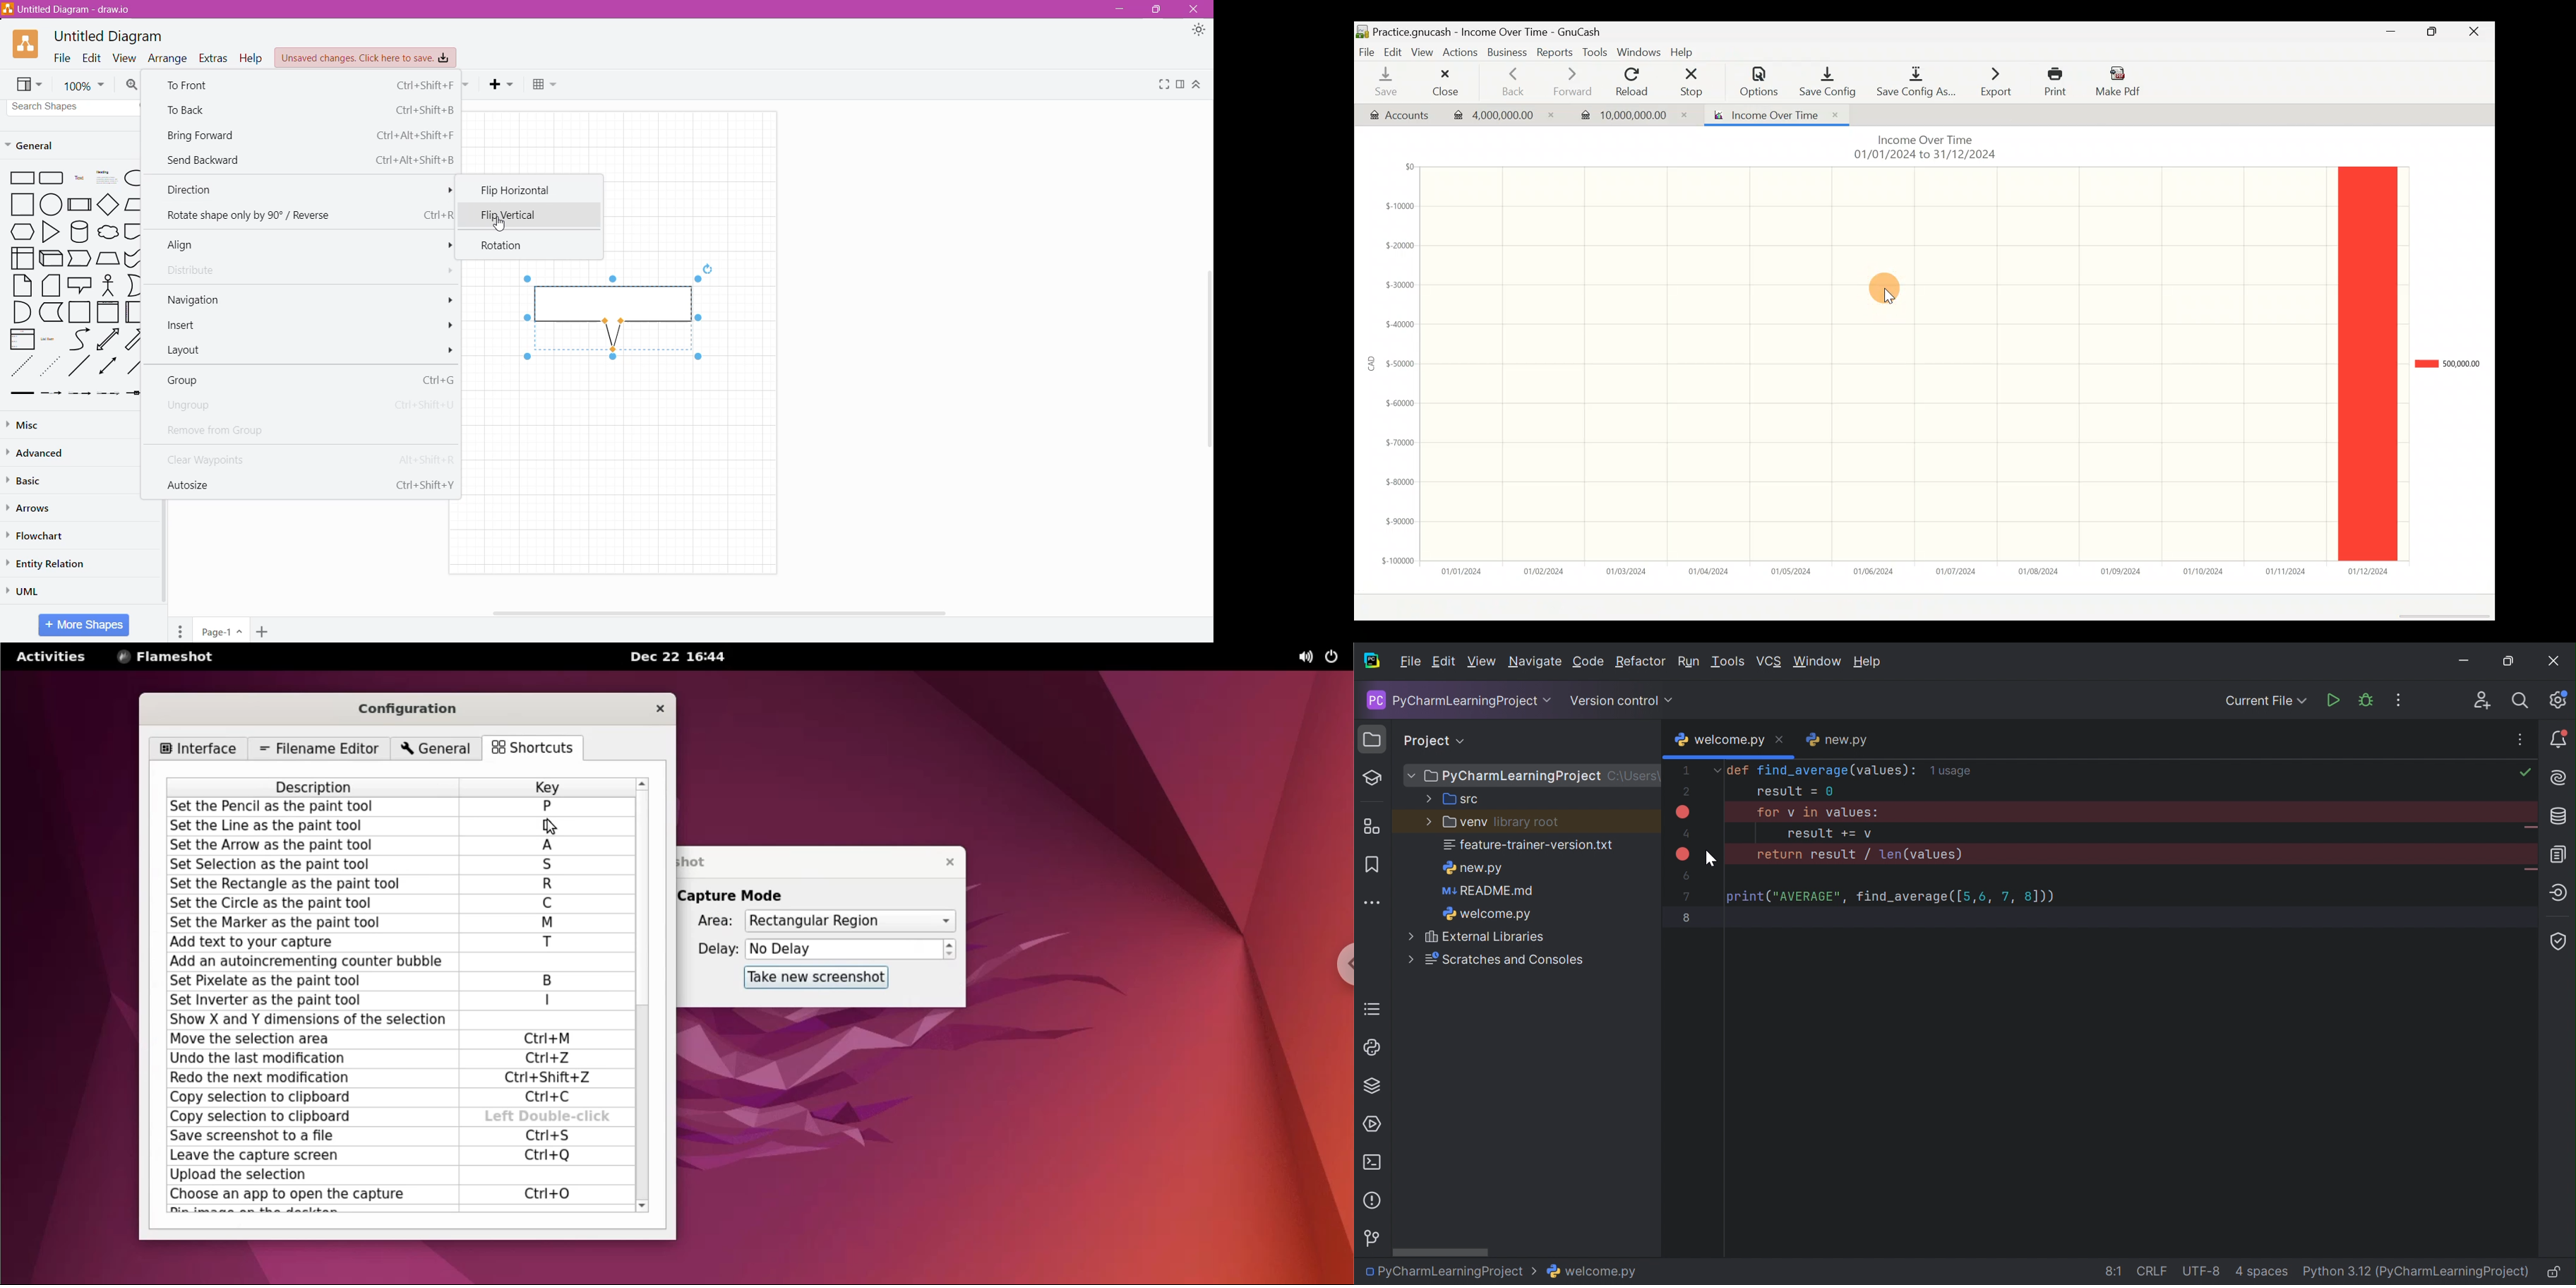 This screenshot has height=1288, width=2576. What do you see at coordinates (309, 135) in the screenshot?
I see `Bring Forward` at bounding box center [309, 135].